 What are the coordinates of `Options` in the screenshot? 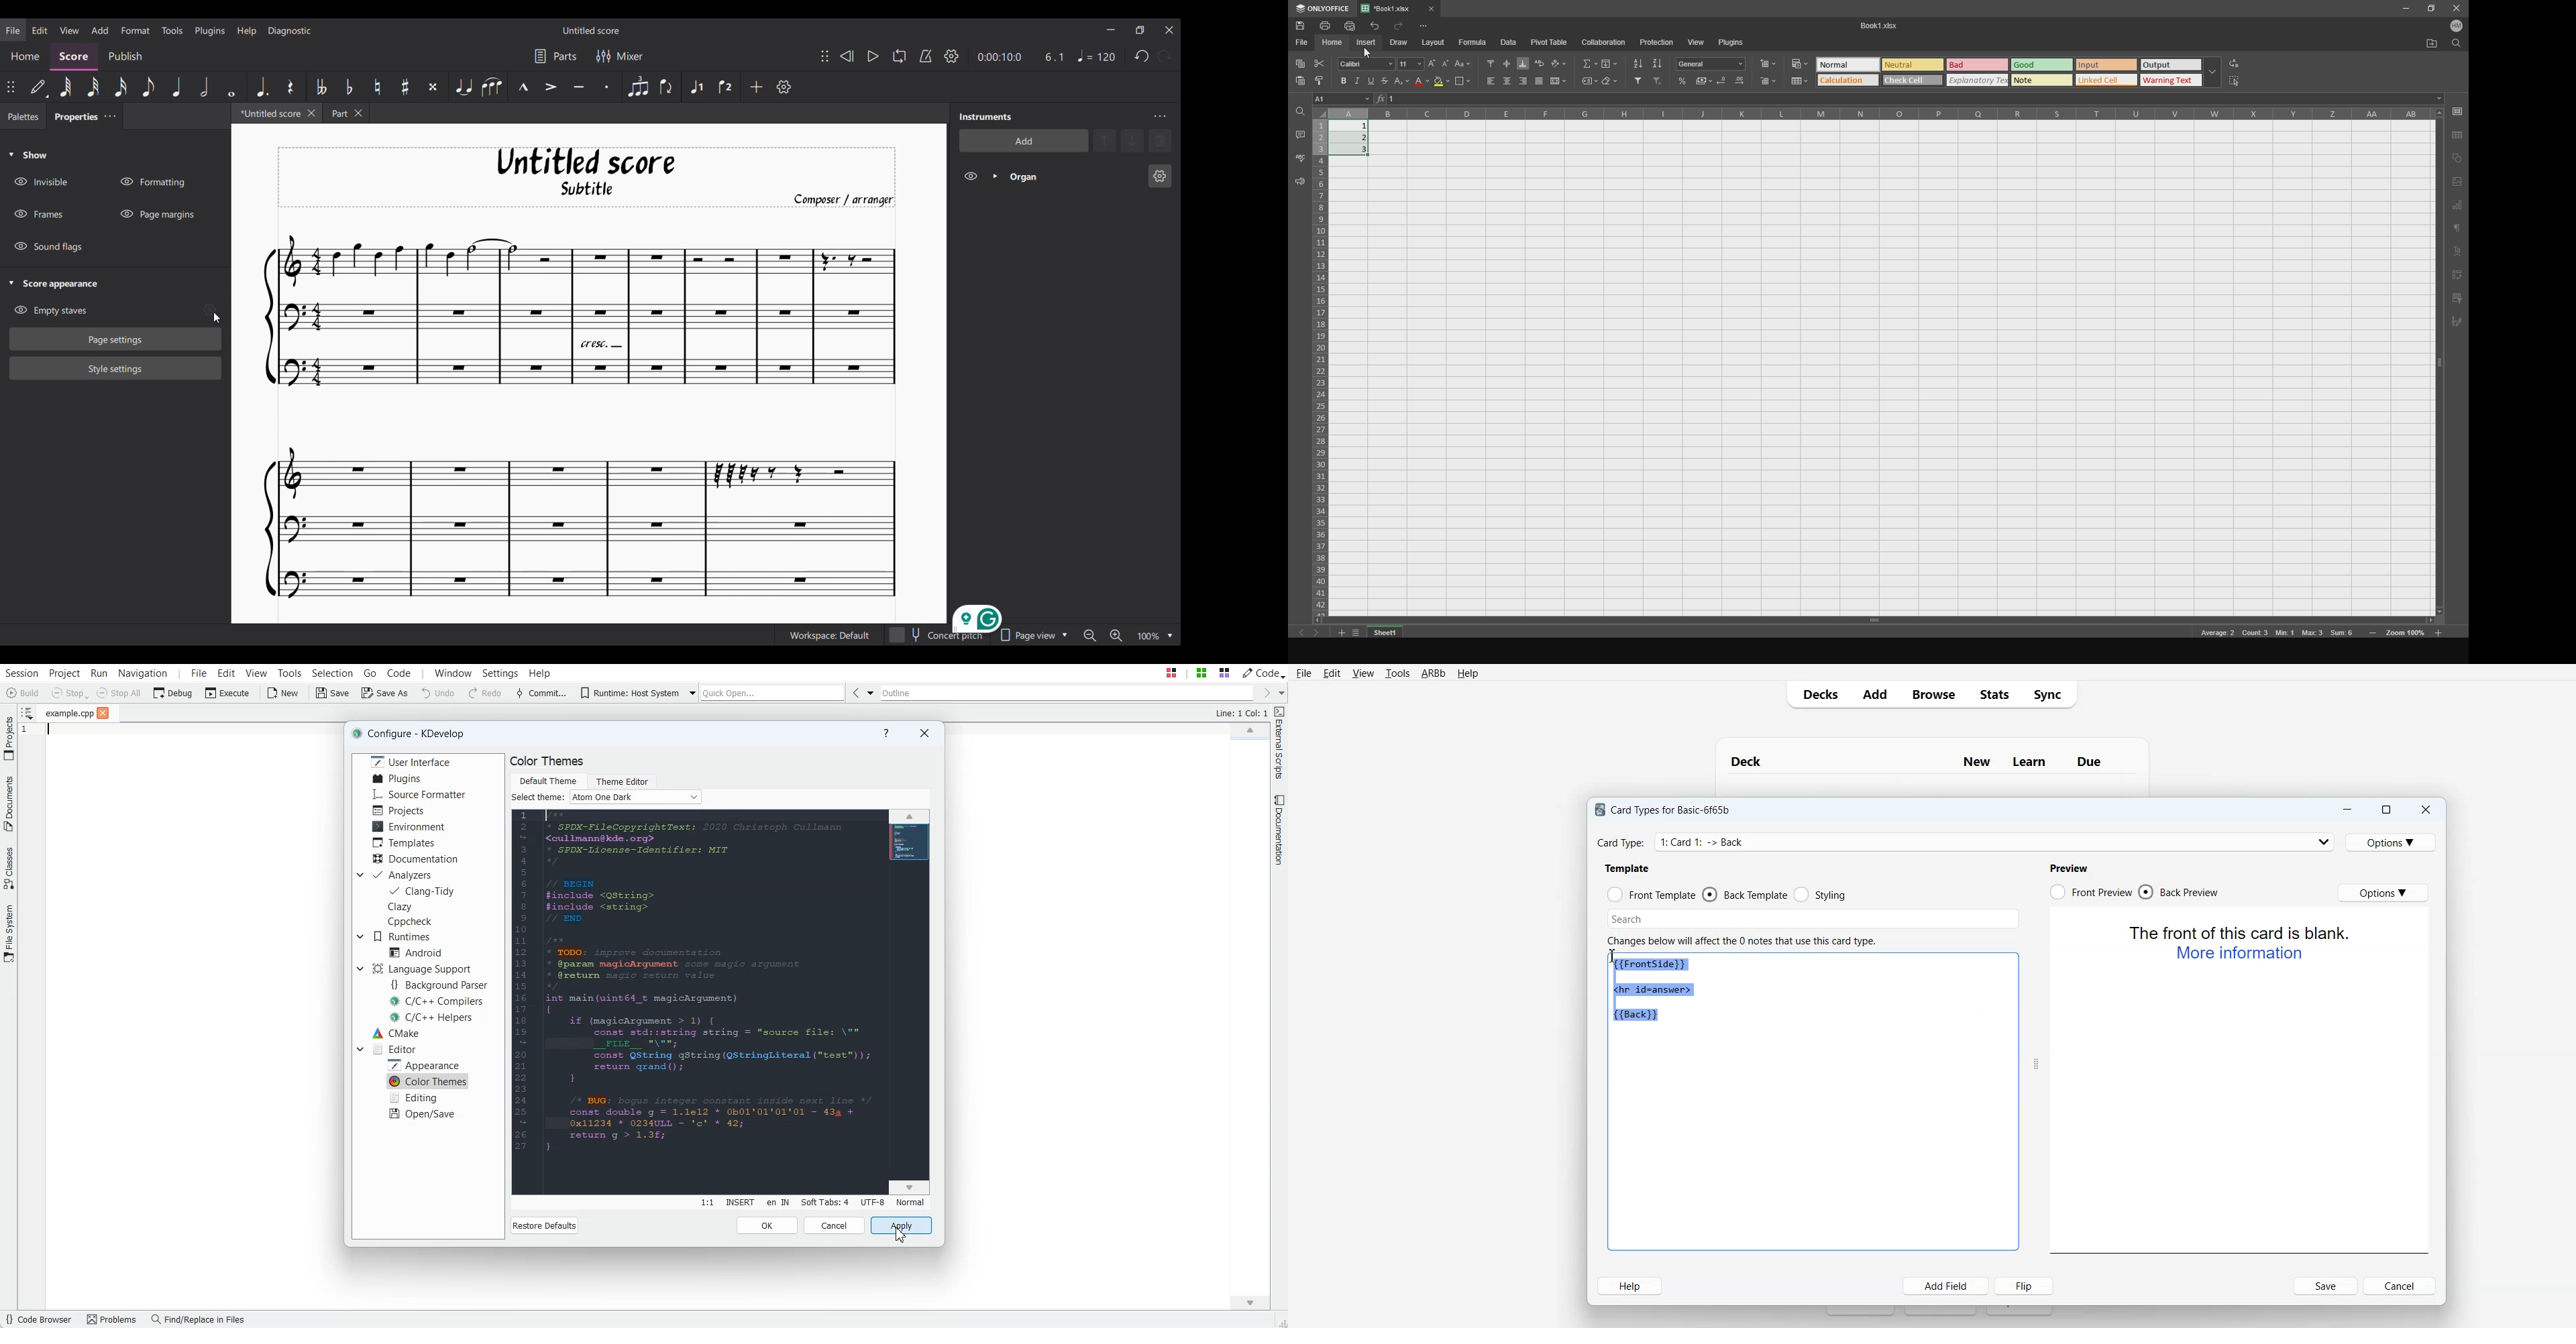 It's located at (2394, 841).